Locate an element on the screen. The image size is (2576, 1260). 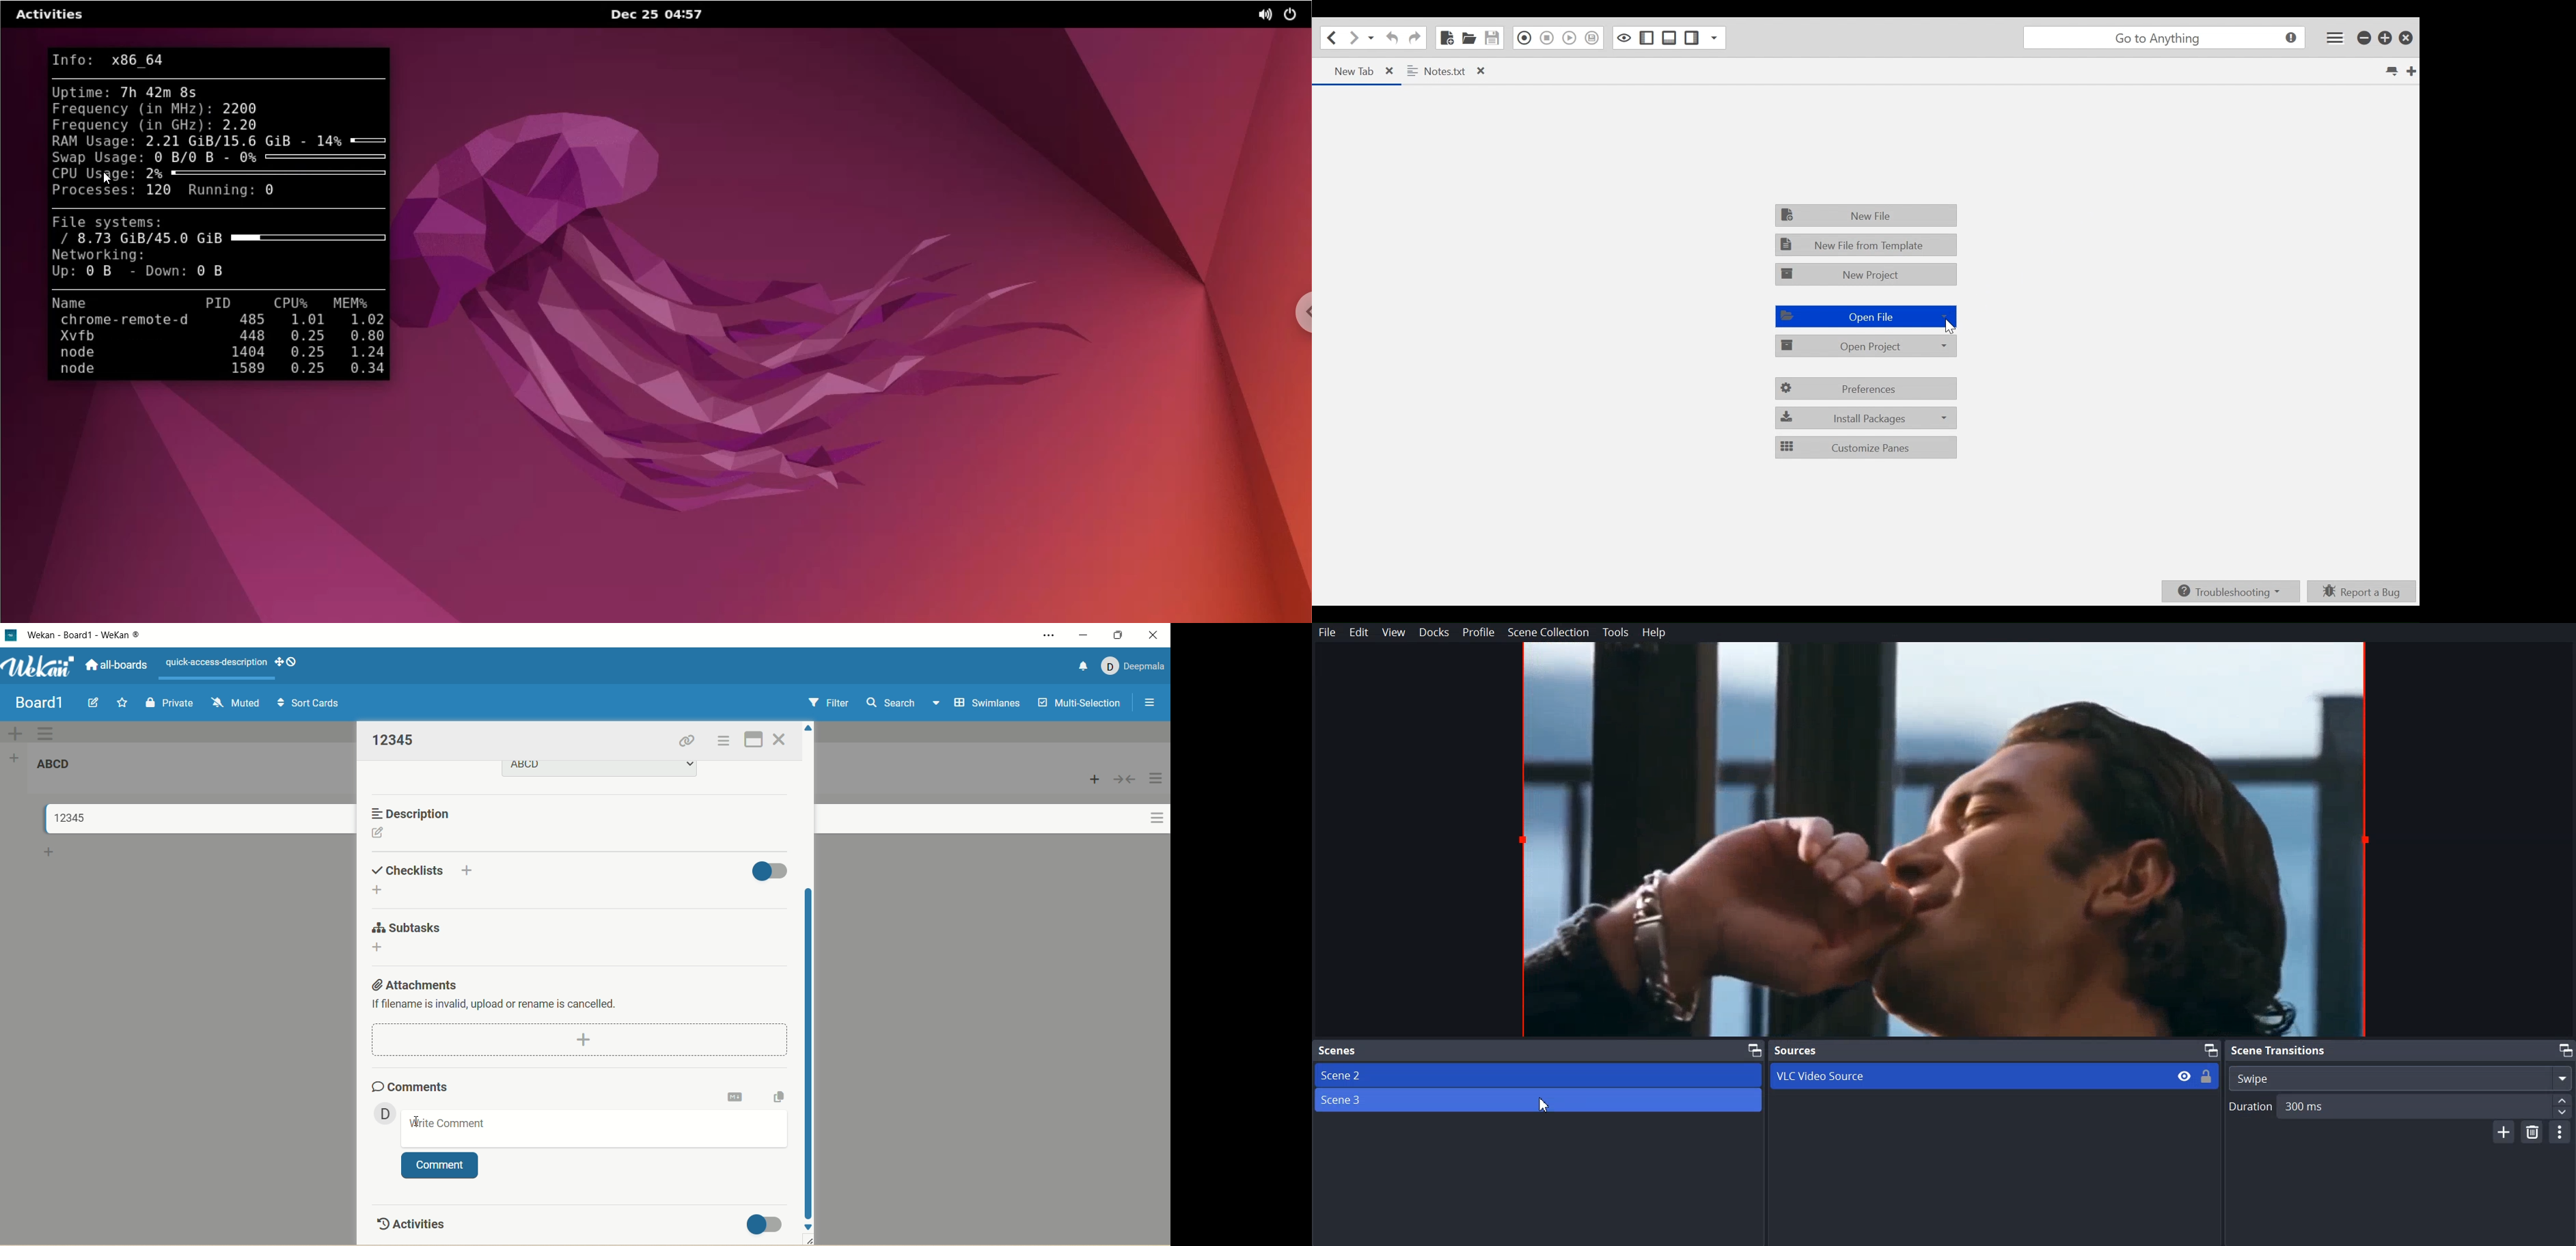
Lock is located at coordinates (2208, 1077).